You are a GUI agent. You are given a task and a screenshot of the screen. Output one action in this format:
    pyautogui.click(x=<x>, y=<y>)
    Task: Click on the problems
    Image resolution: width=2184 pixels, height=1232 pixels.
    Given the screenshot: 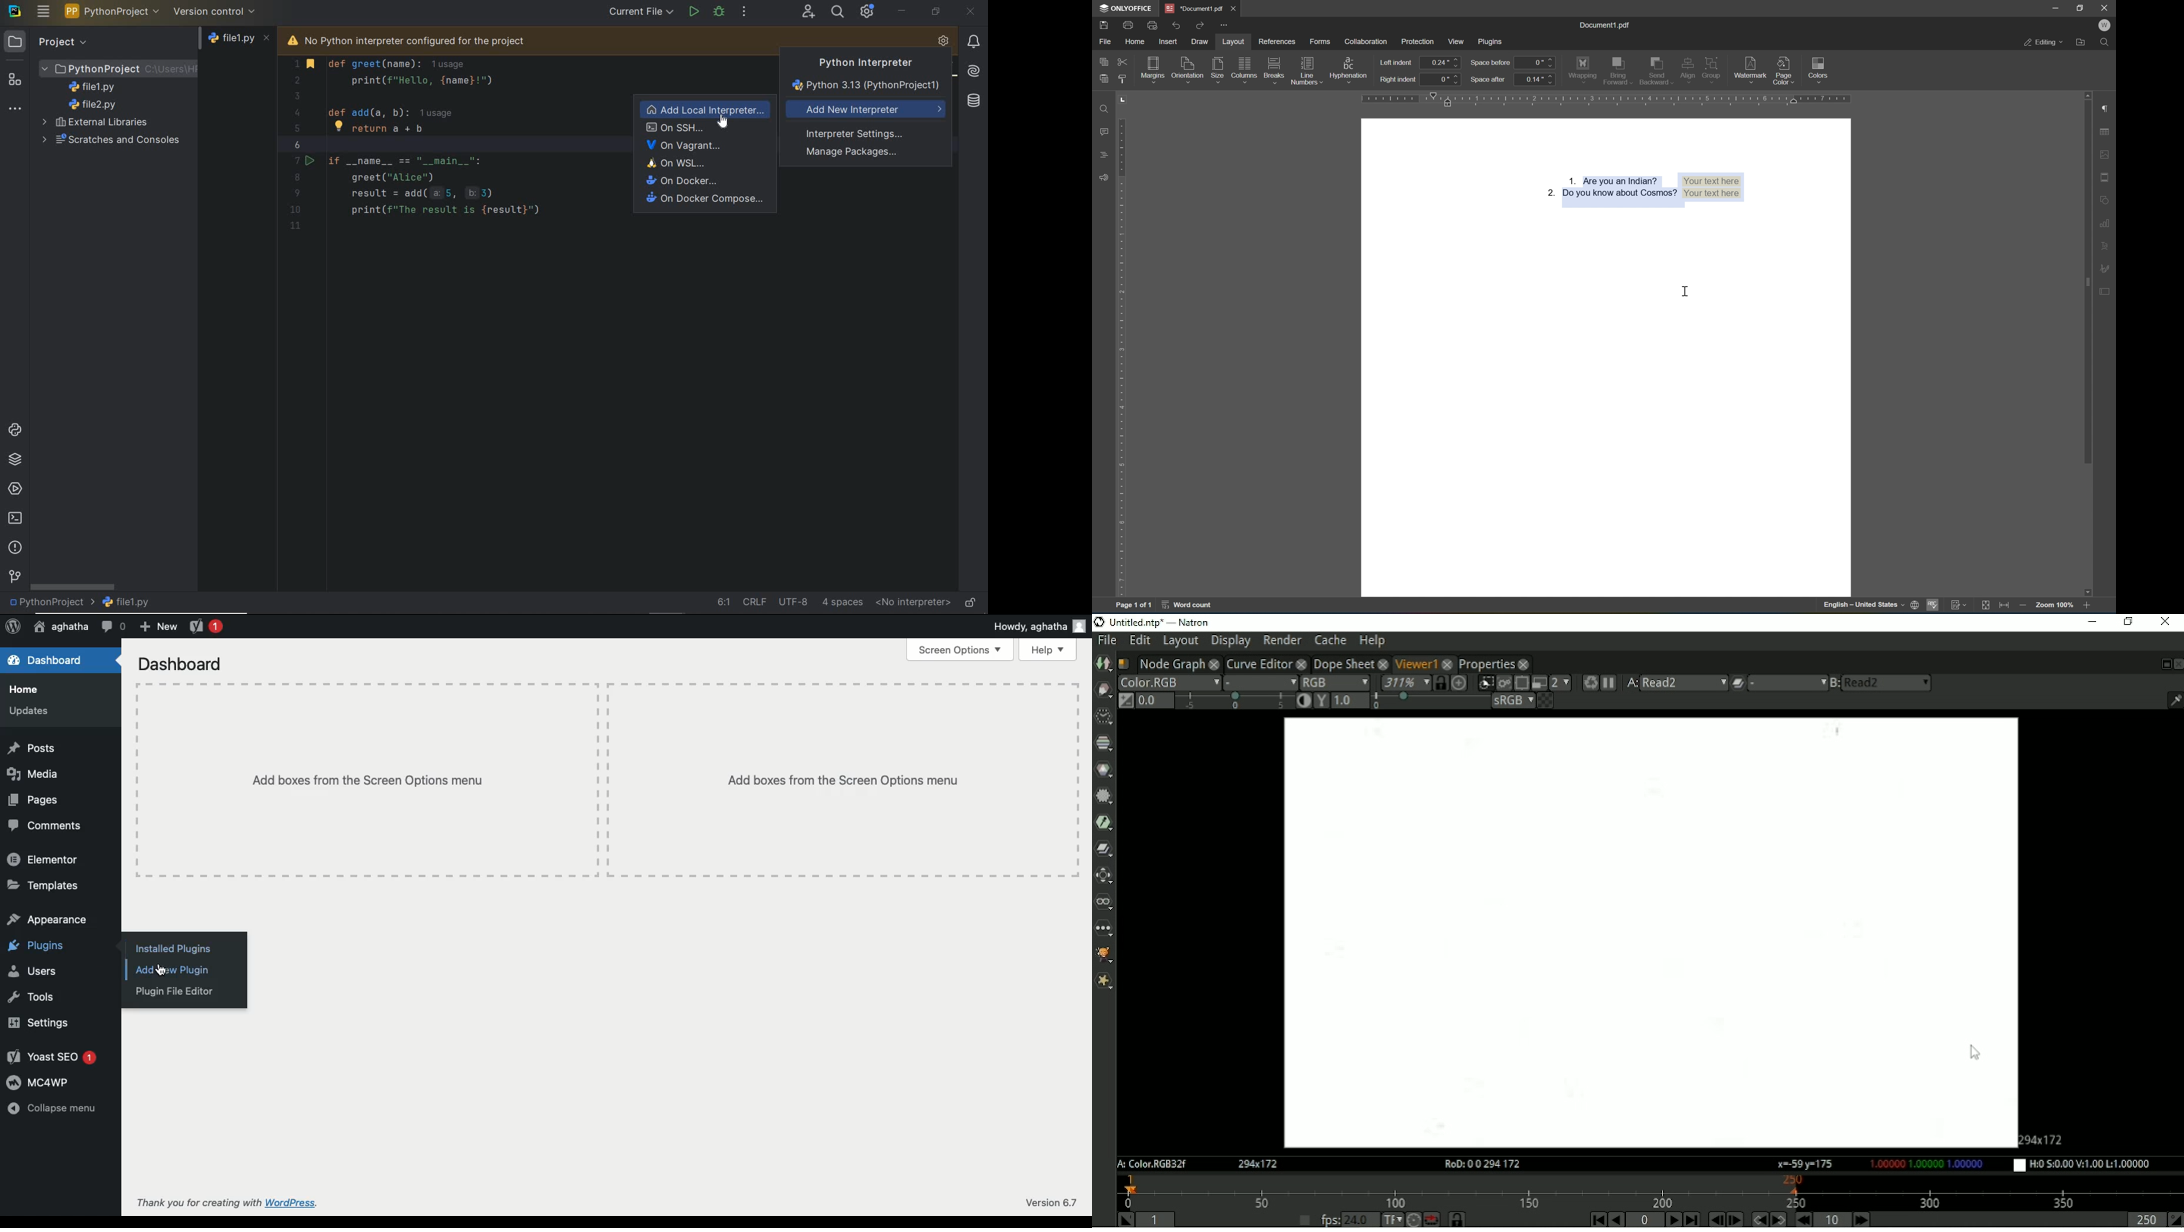 What is the action you would take?
    pyautogui.click(x=16, y=548)
    